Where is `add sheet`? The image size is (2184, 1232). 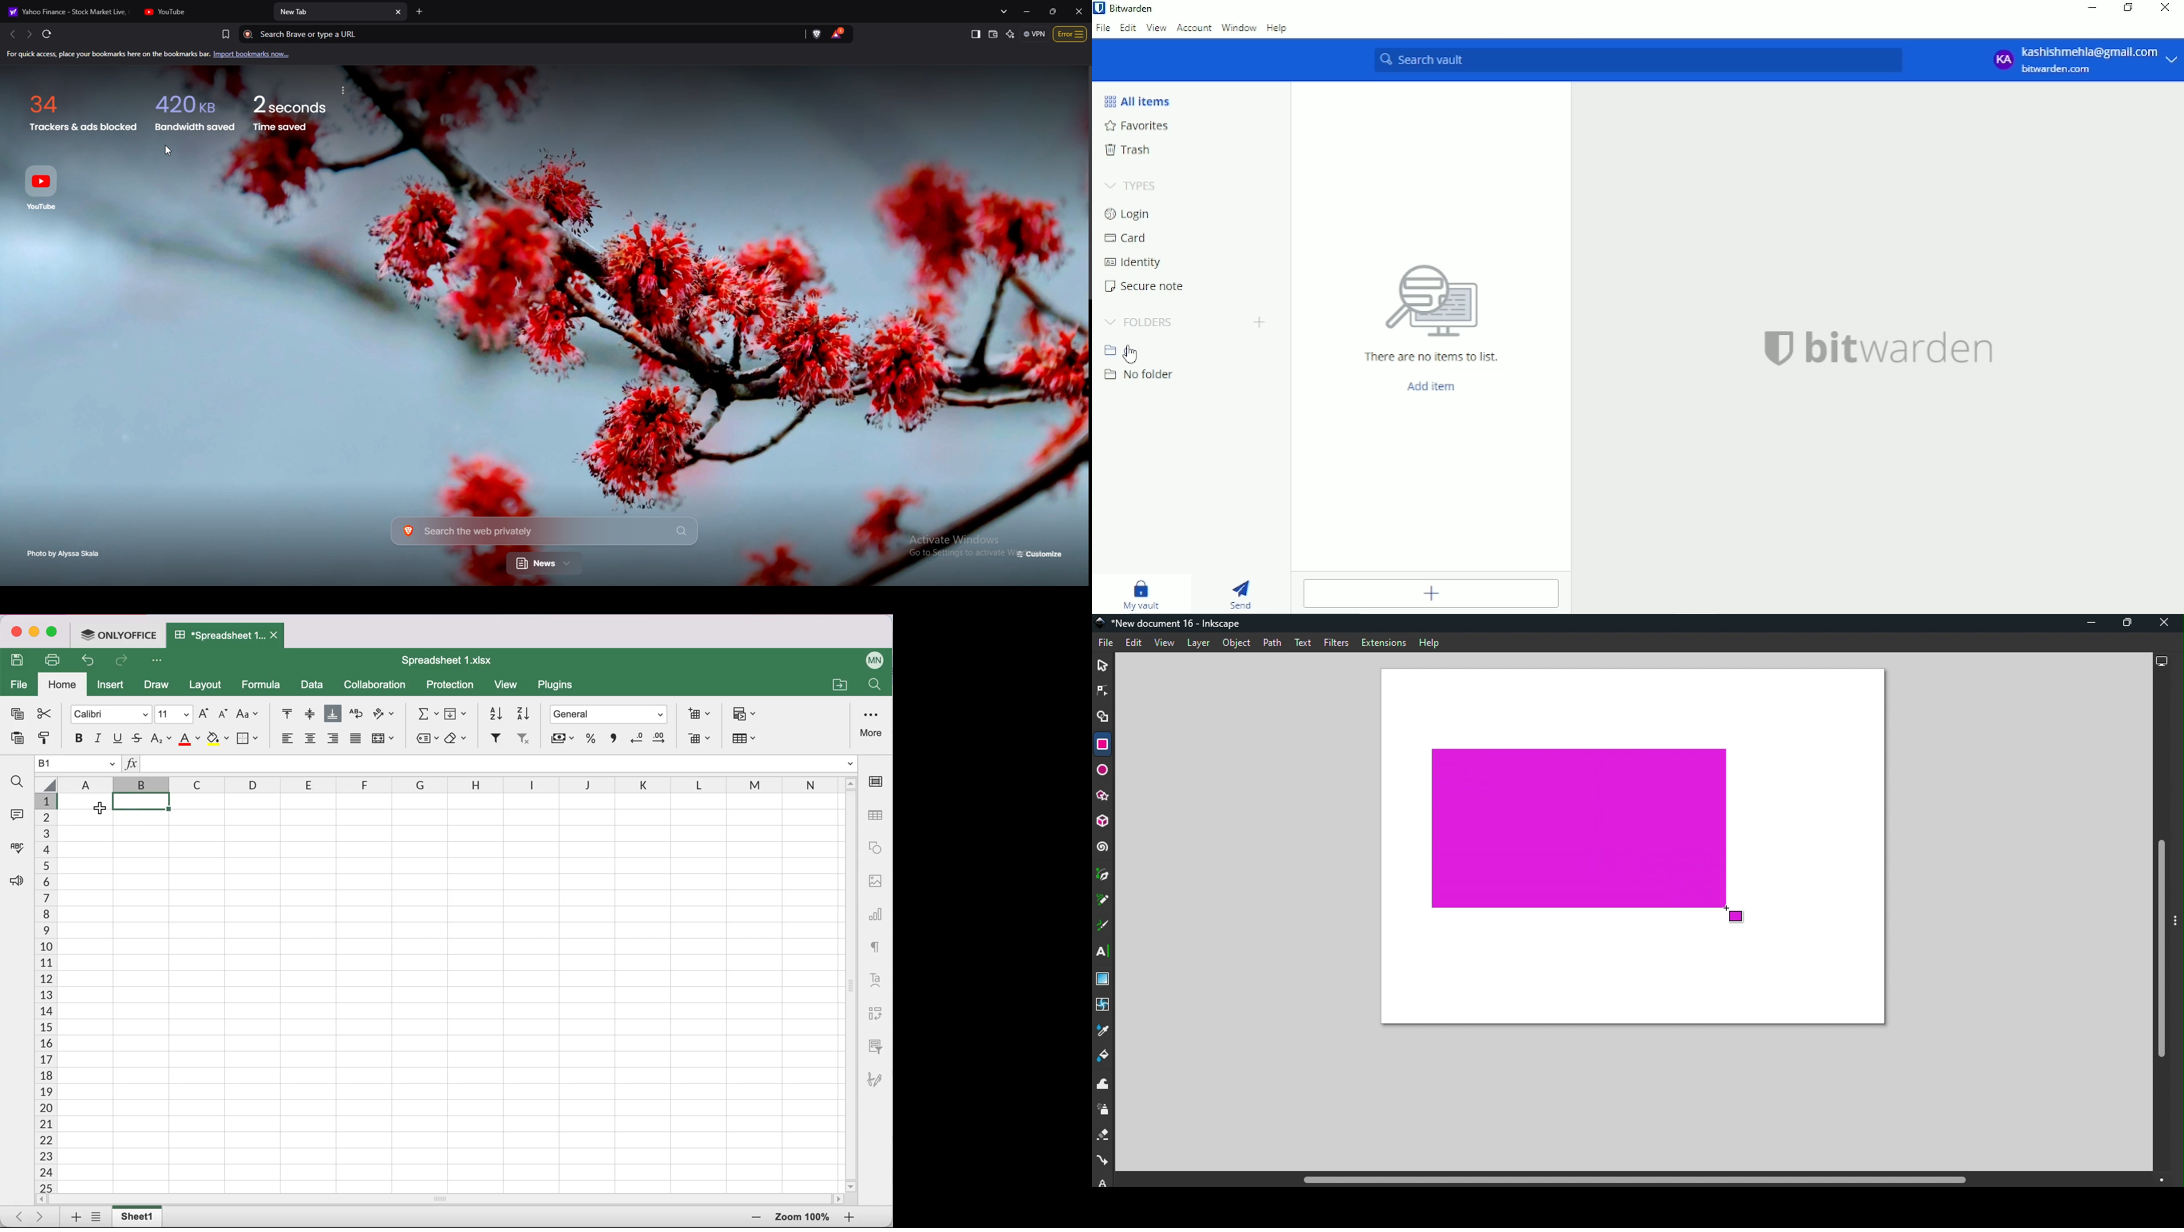 add sheet is located at coordinates (72, 1218).